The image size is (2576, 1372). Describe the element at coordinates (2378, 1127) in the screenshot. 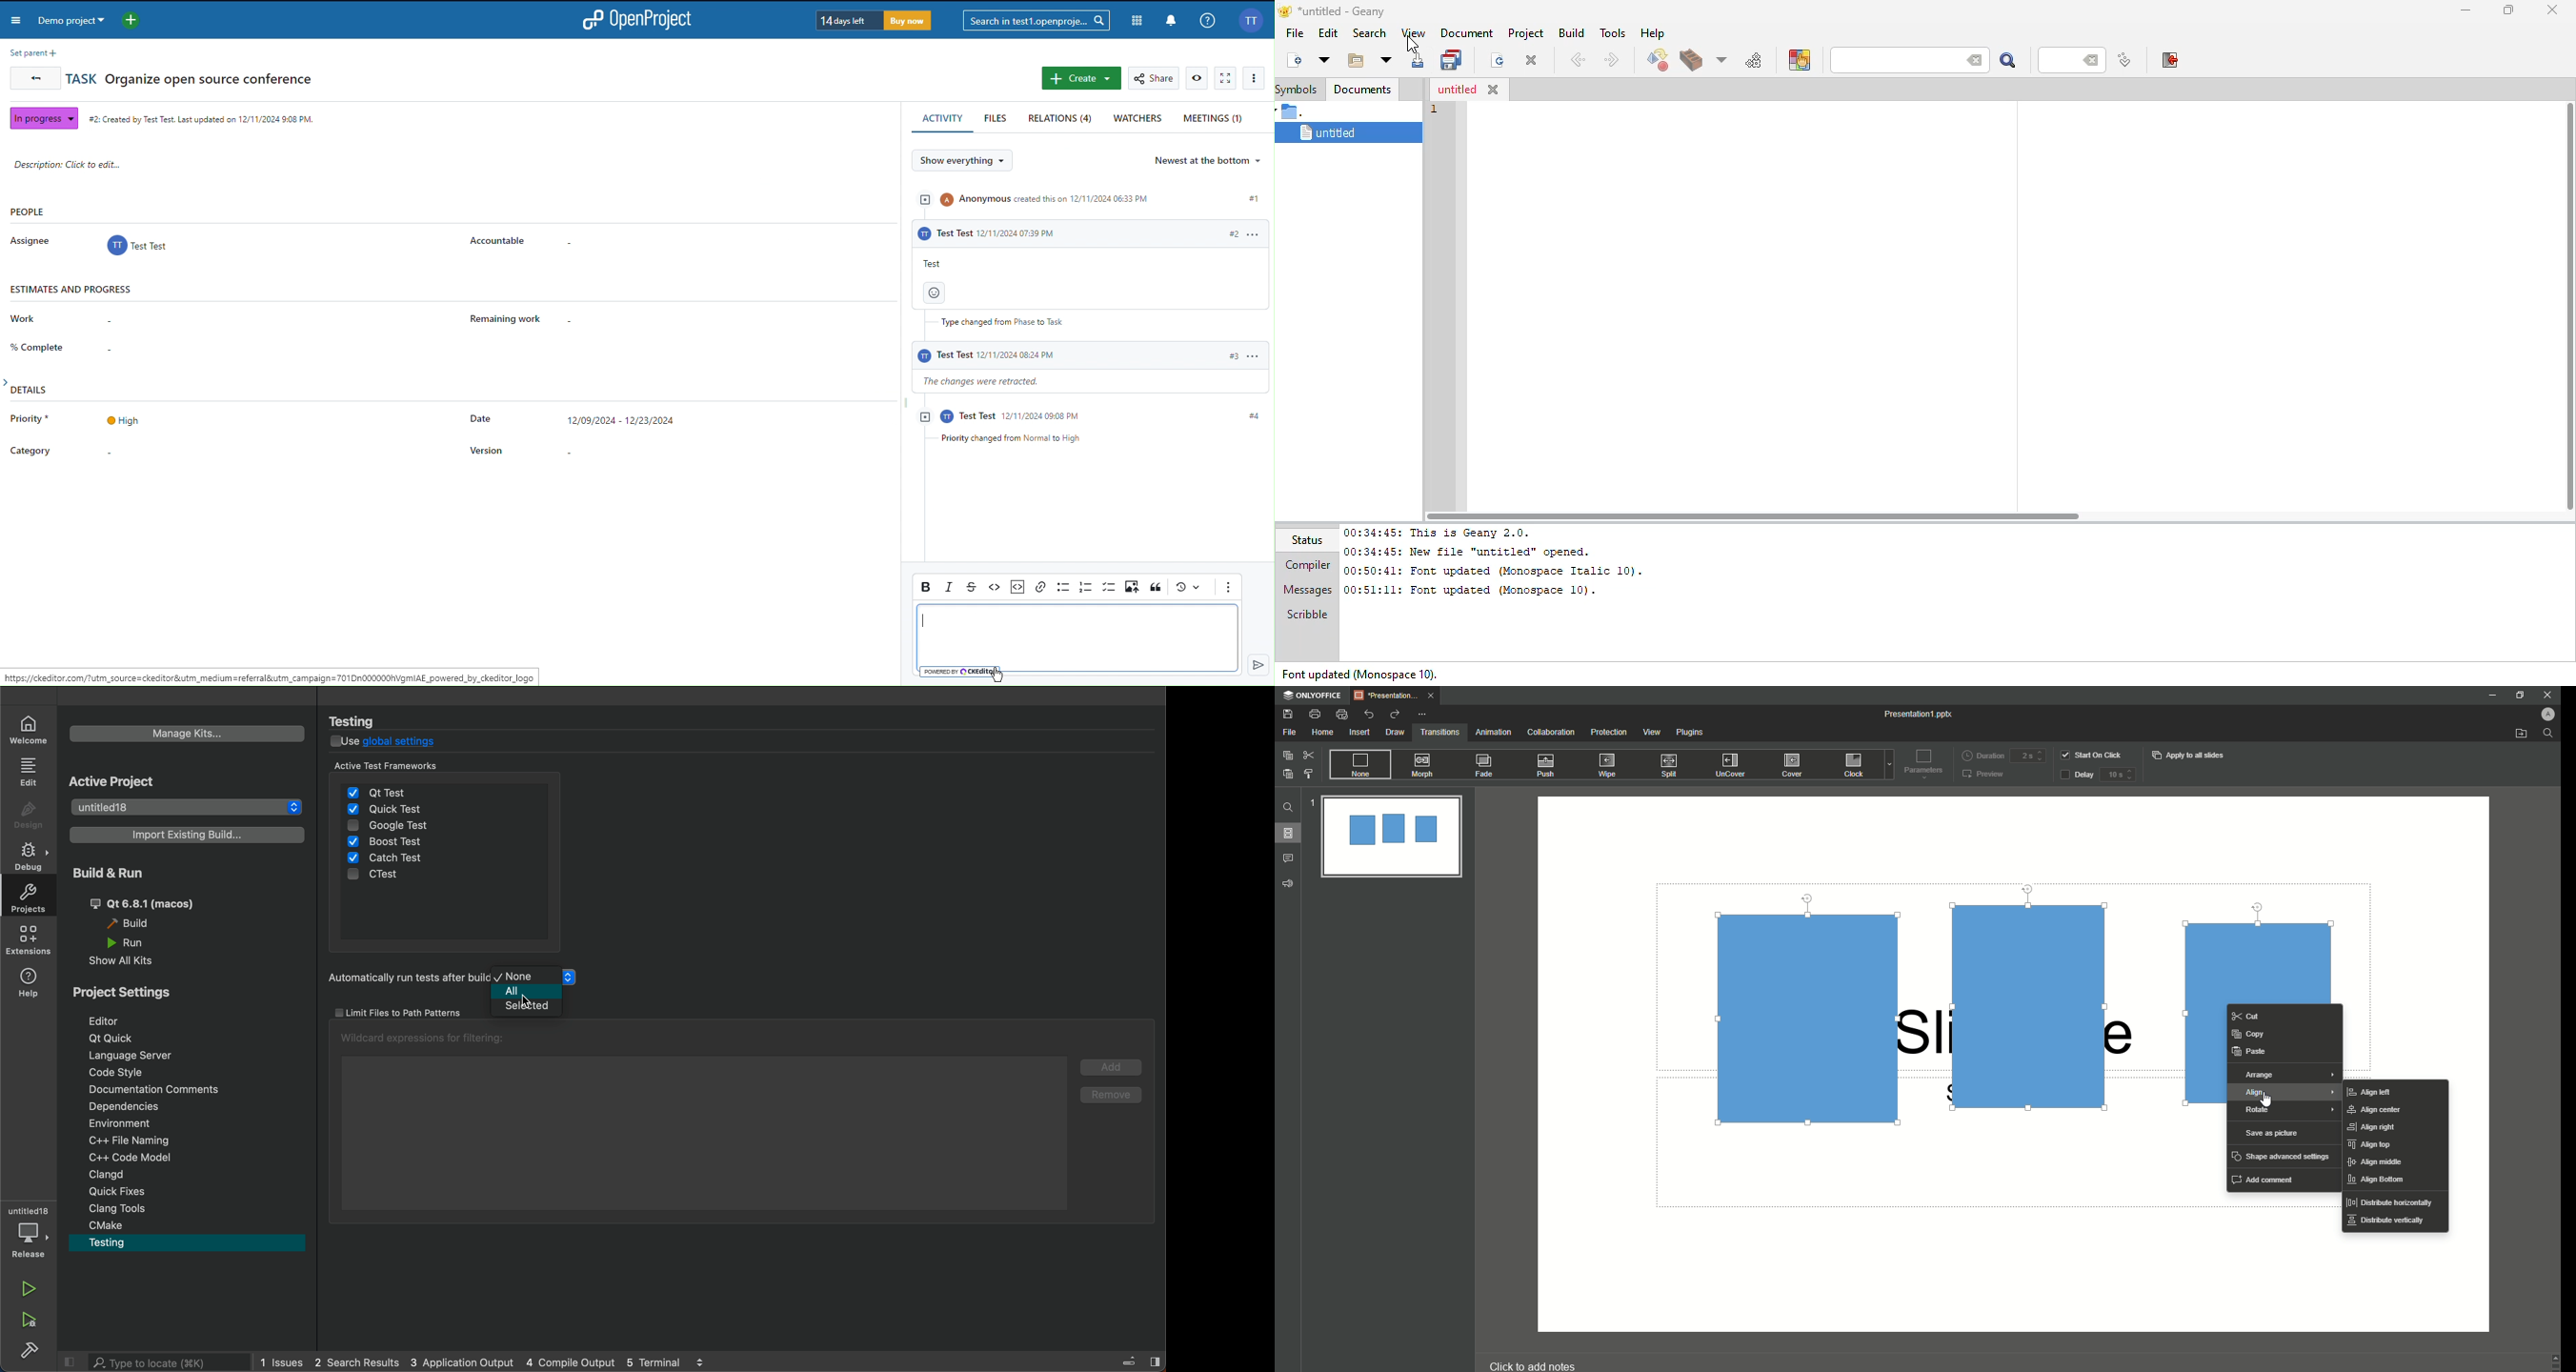

I see `Align right` at that location.